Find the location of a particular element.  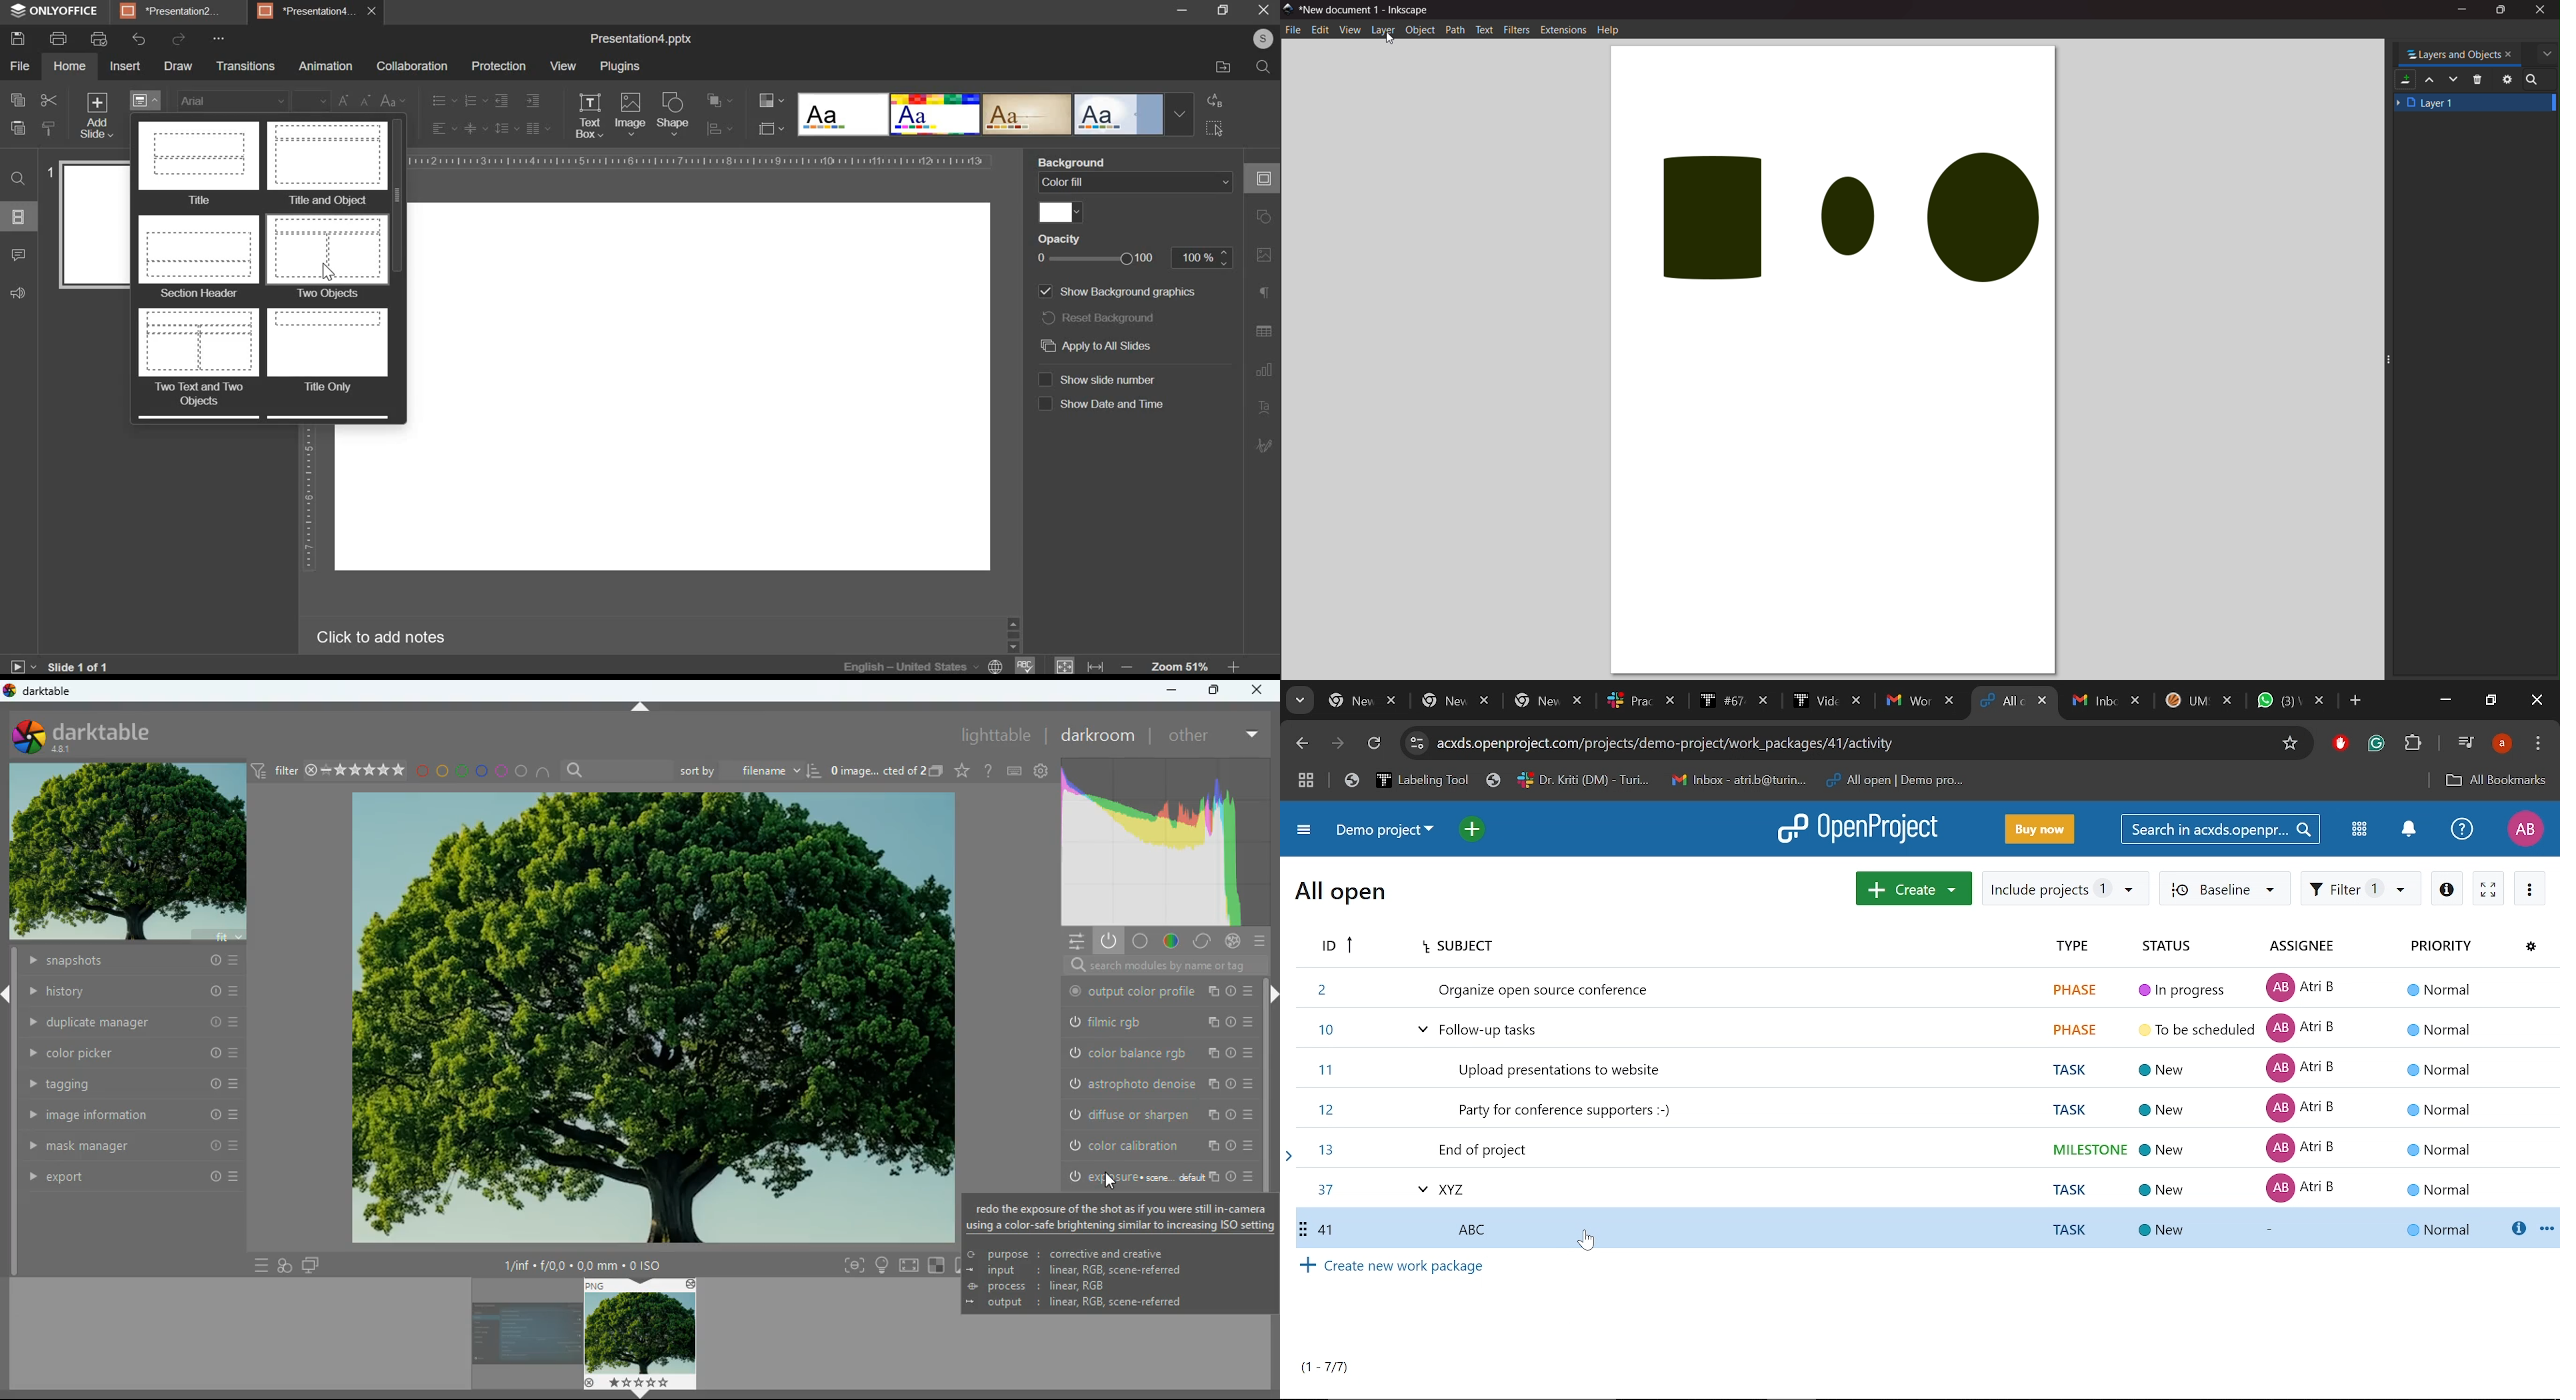

Info is located at coordinates (2446, 889).